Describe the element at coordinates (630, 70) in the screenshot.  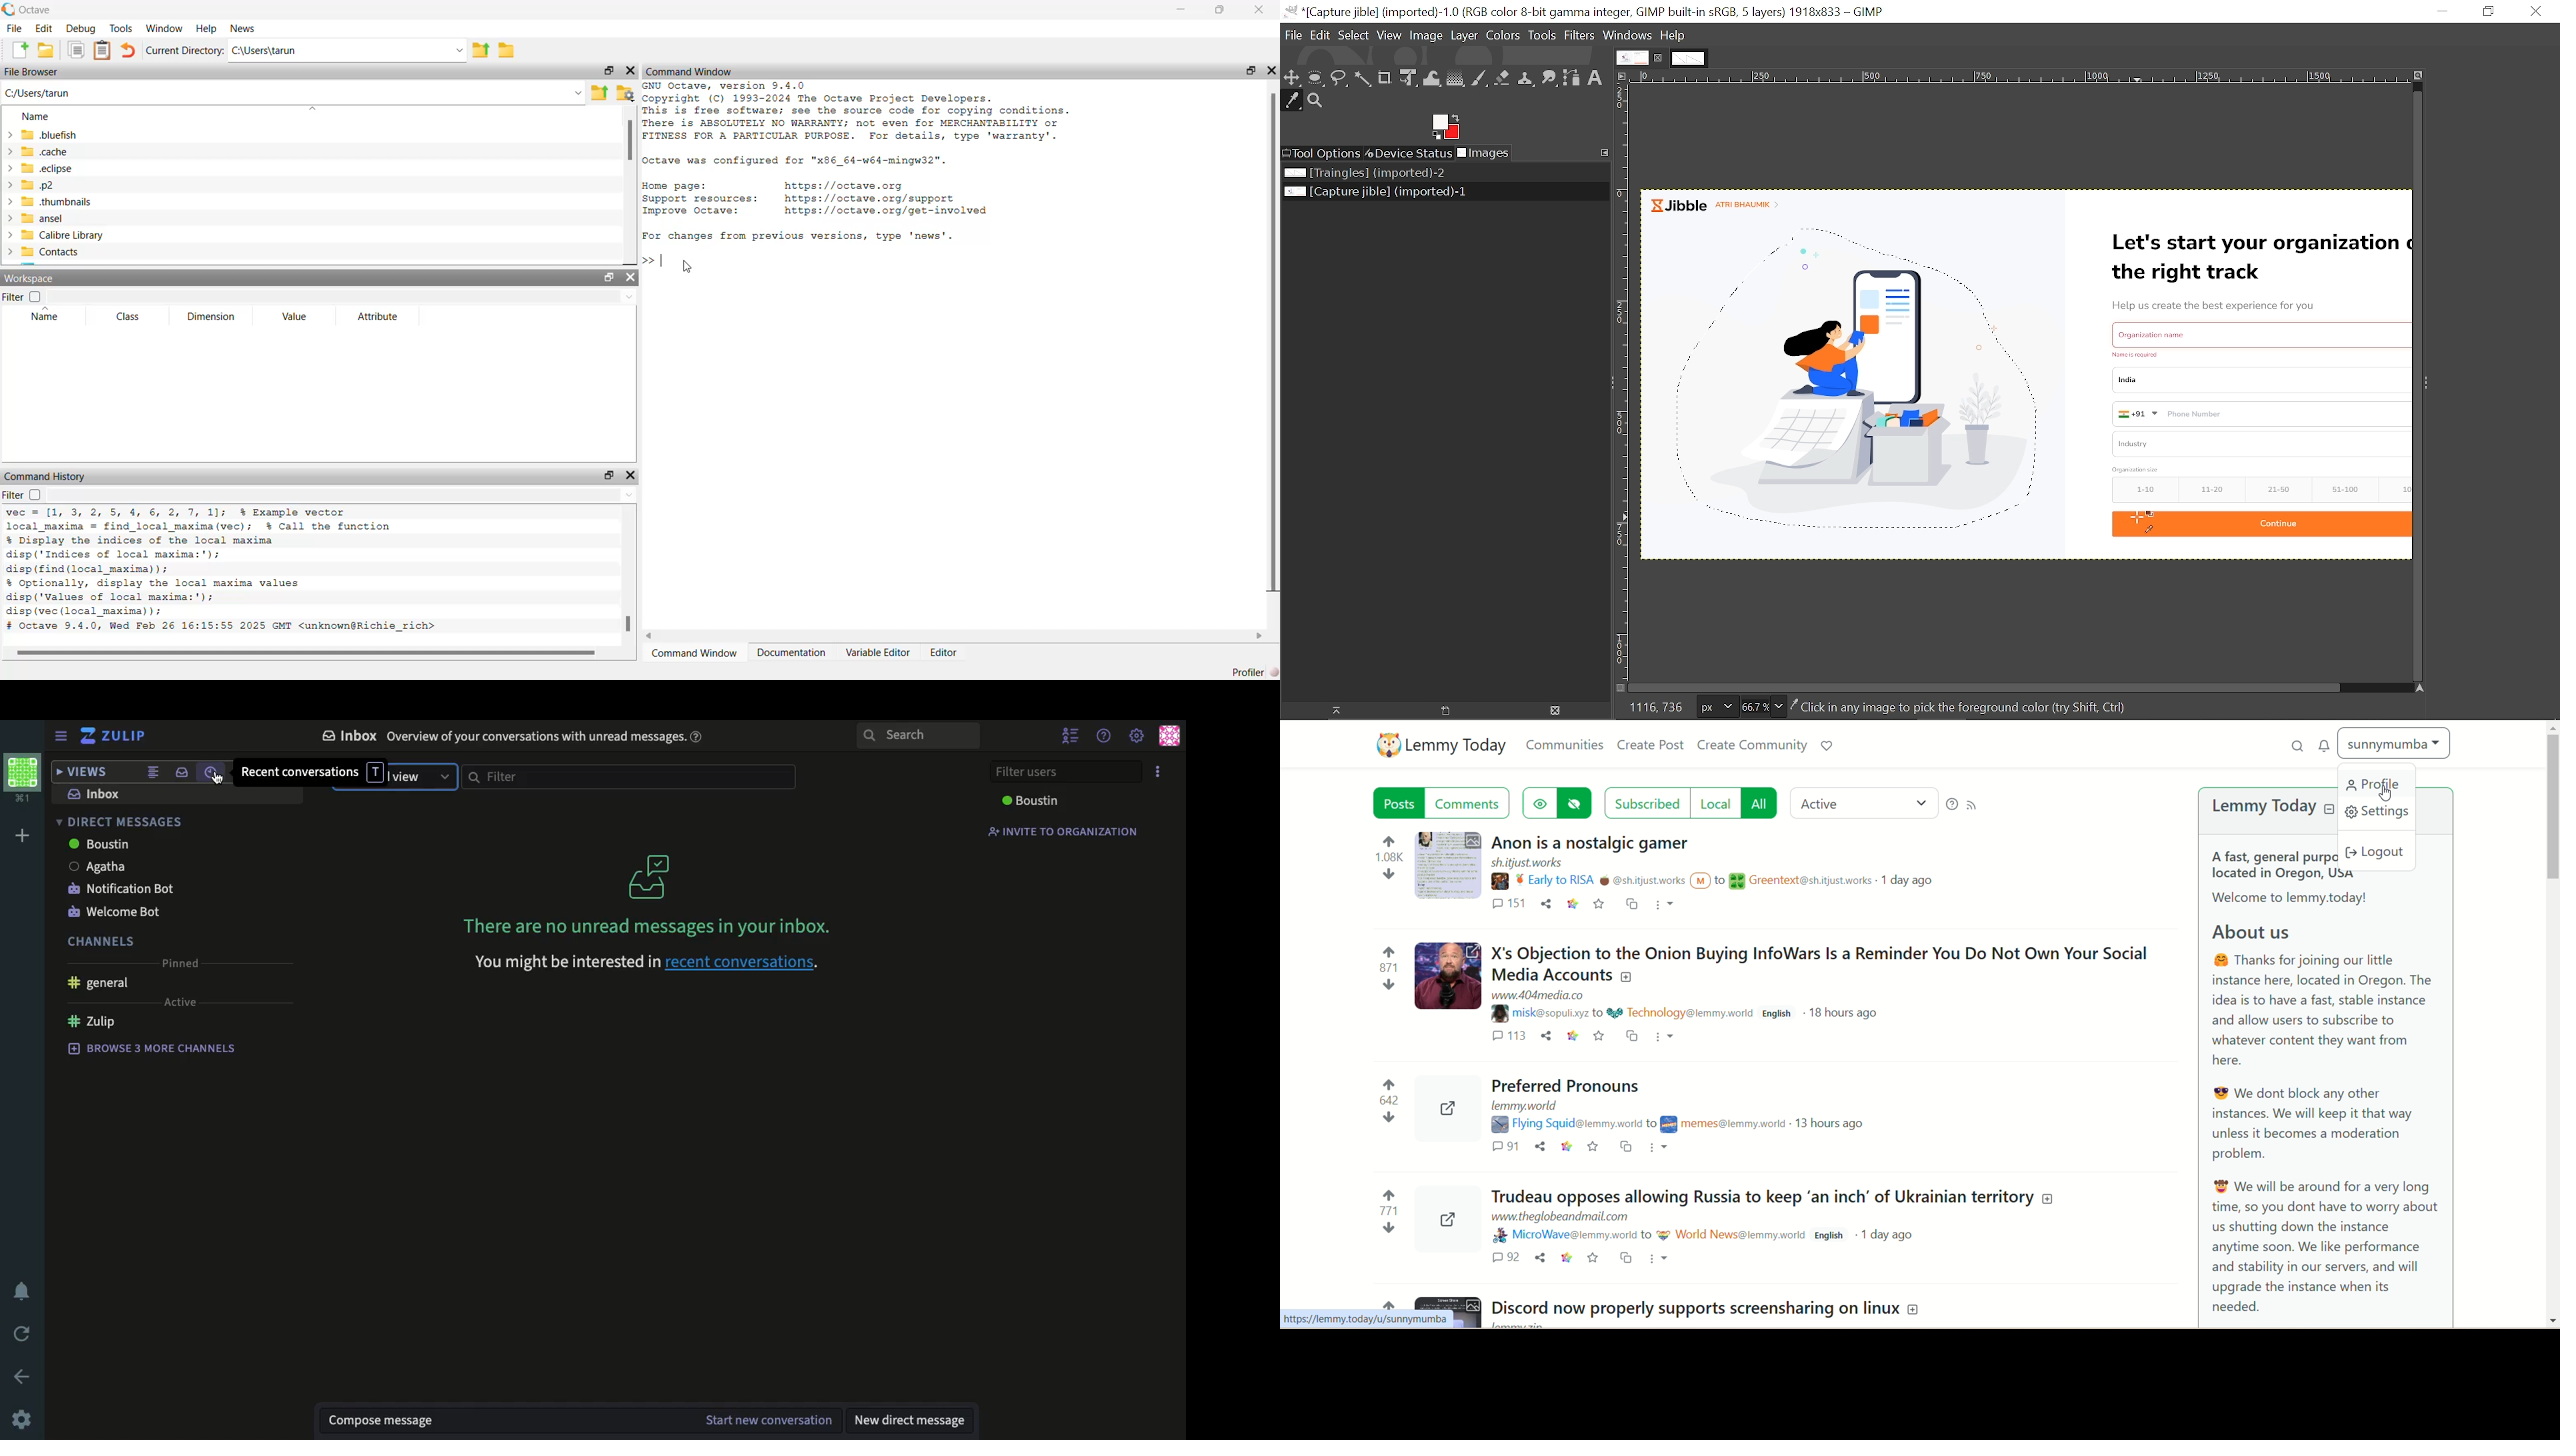
I see `Hide Widget` at that location.